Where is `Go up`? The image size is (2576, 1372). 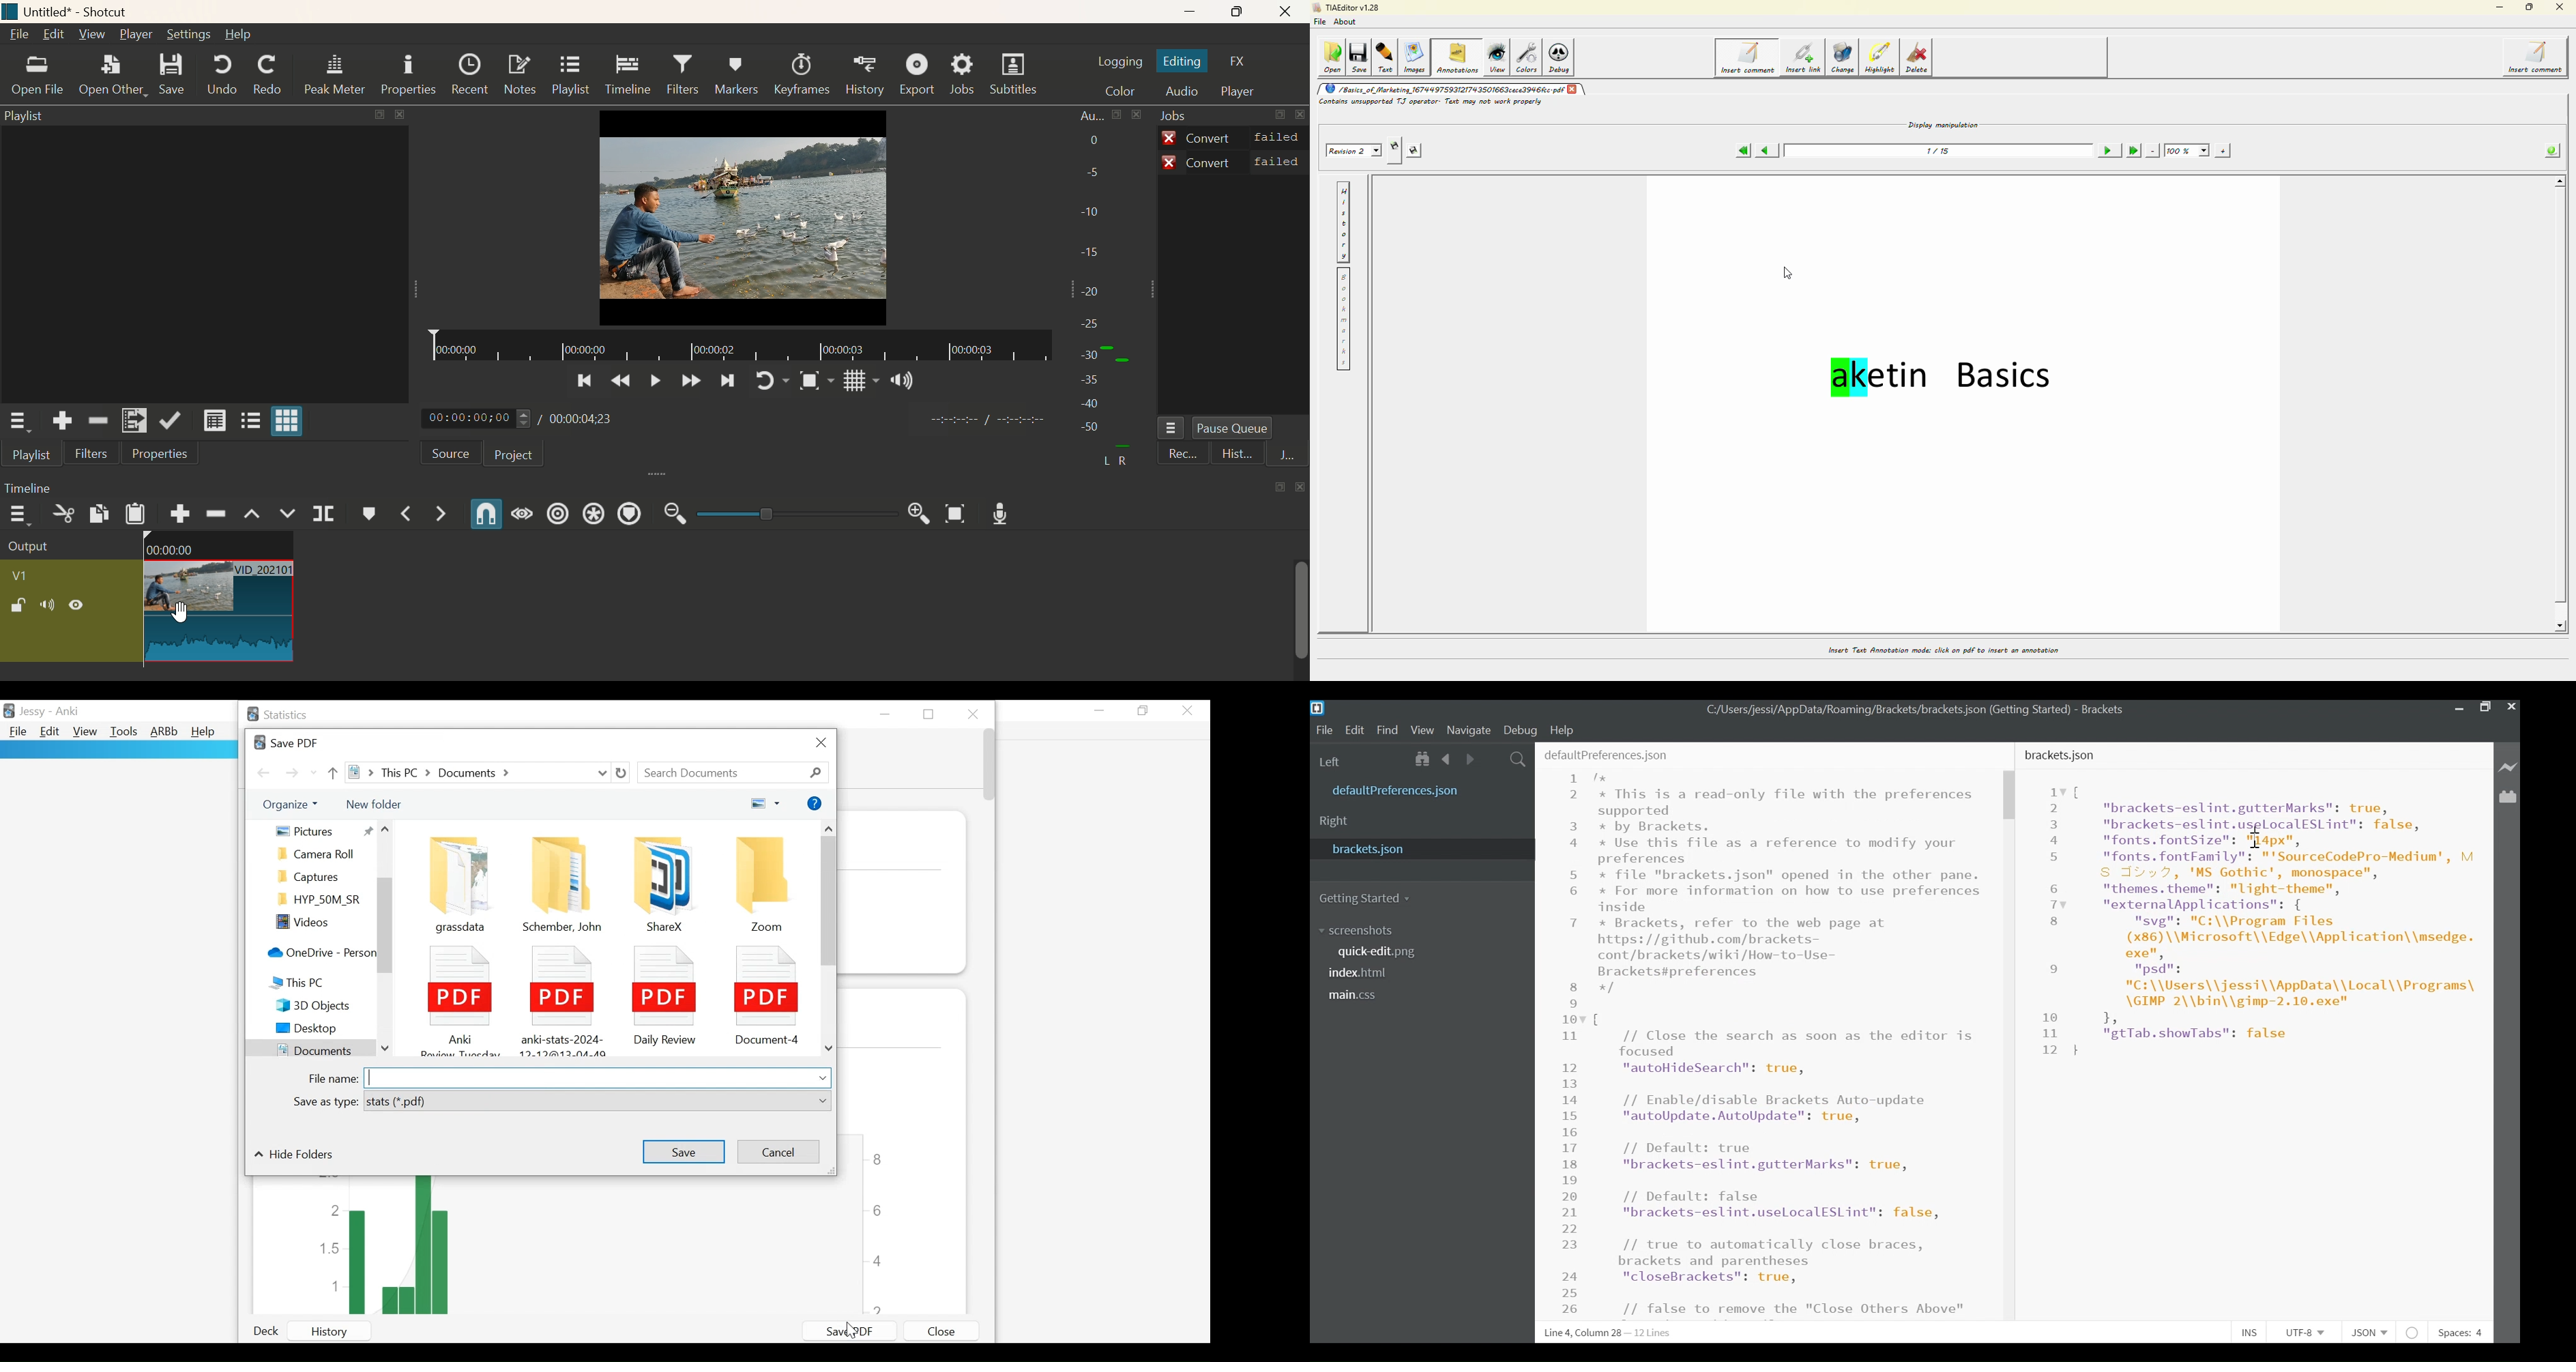 Go up is located at coordinates (334, 772).